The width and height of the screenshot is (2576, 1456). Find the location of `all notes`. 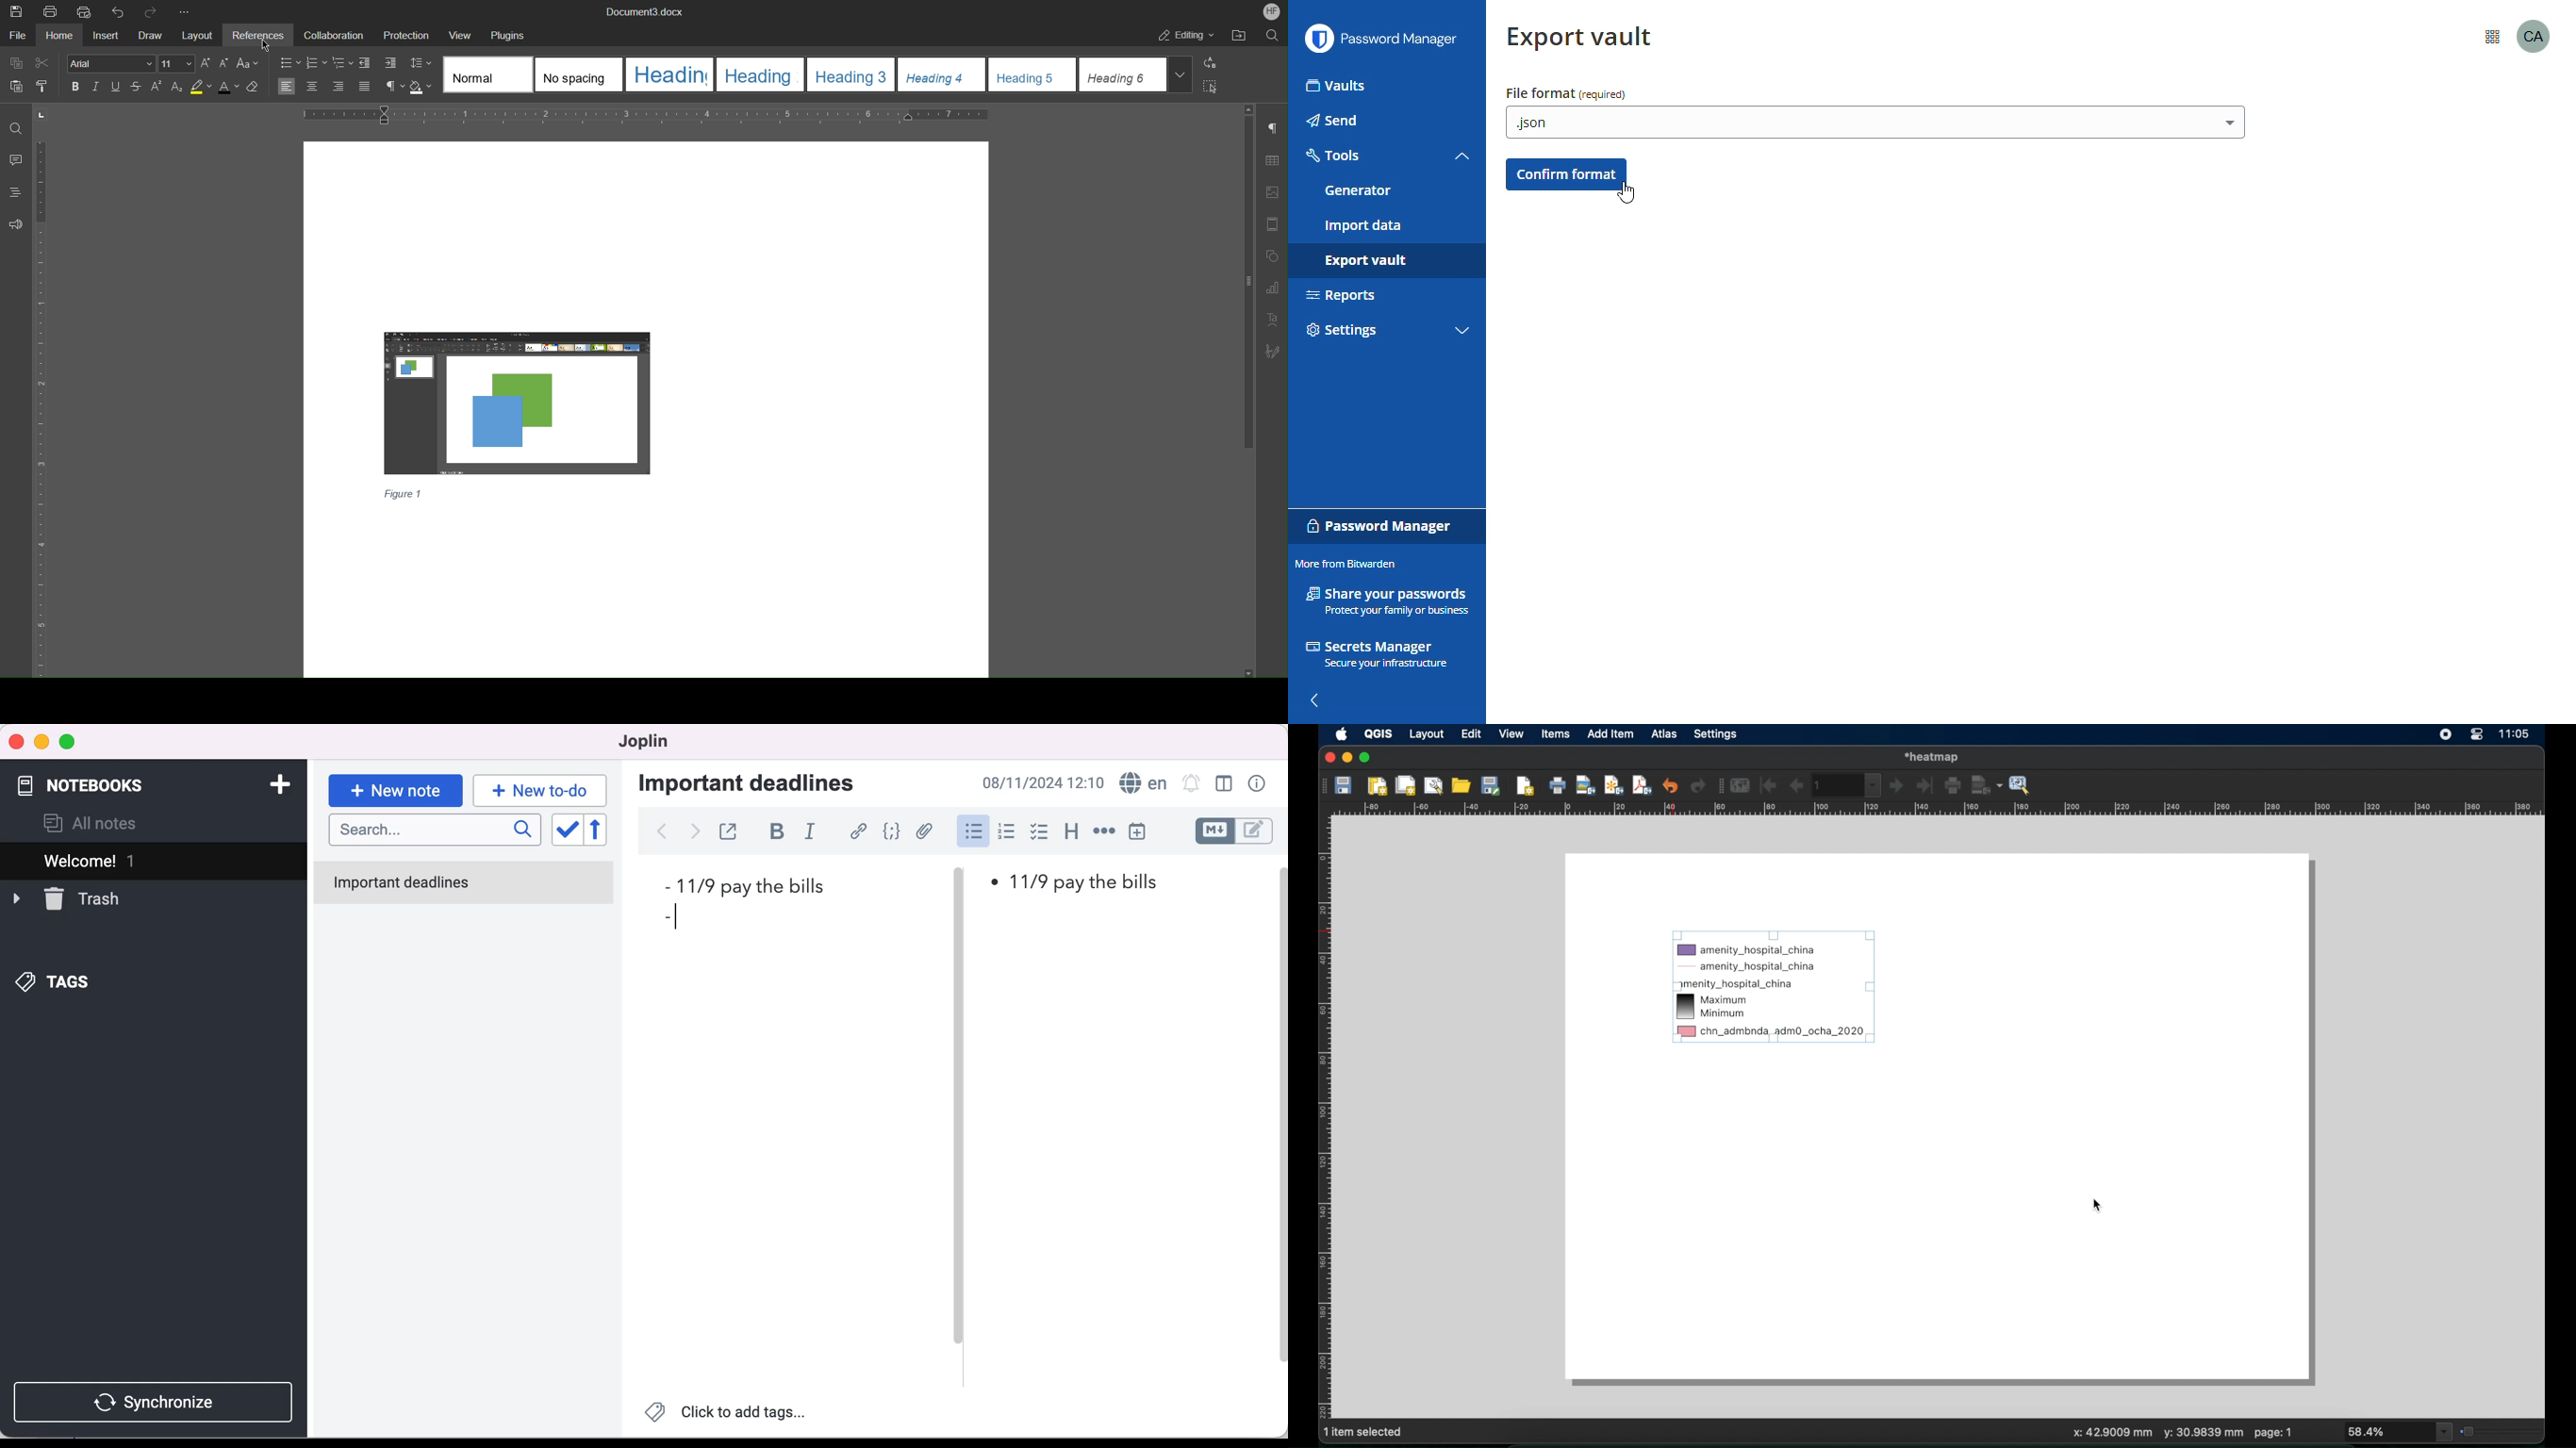

all notes is located at coordinates (105, 822).